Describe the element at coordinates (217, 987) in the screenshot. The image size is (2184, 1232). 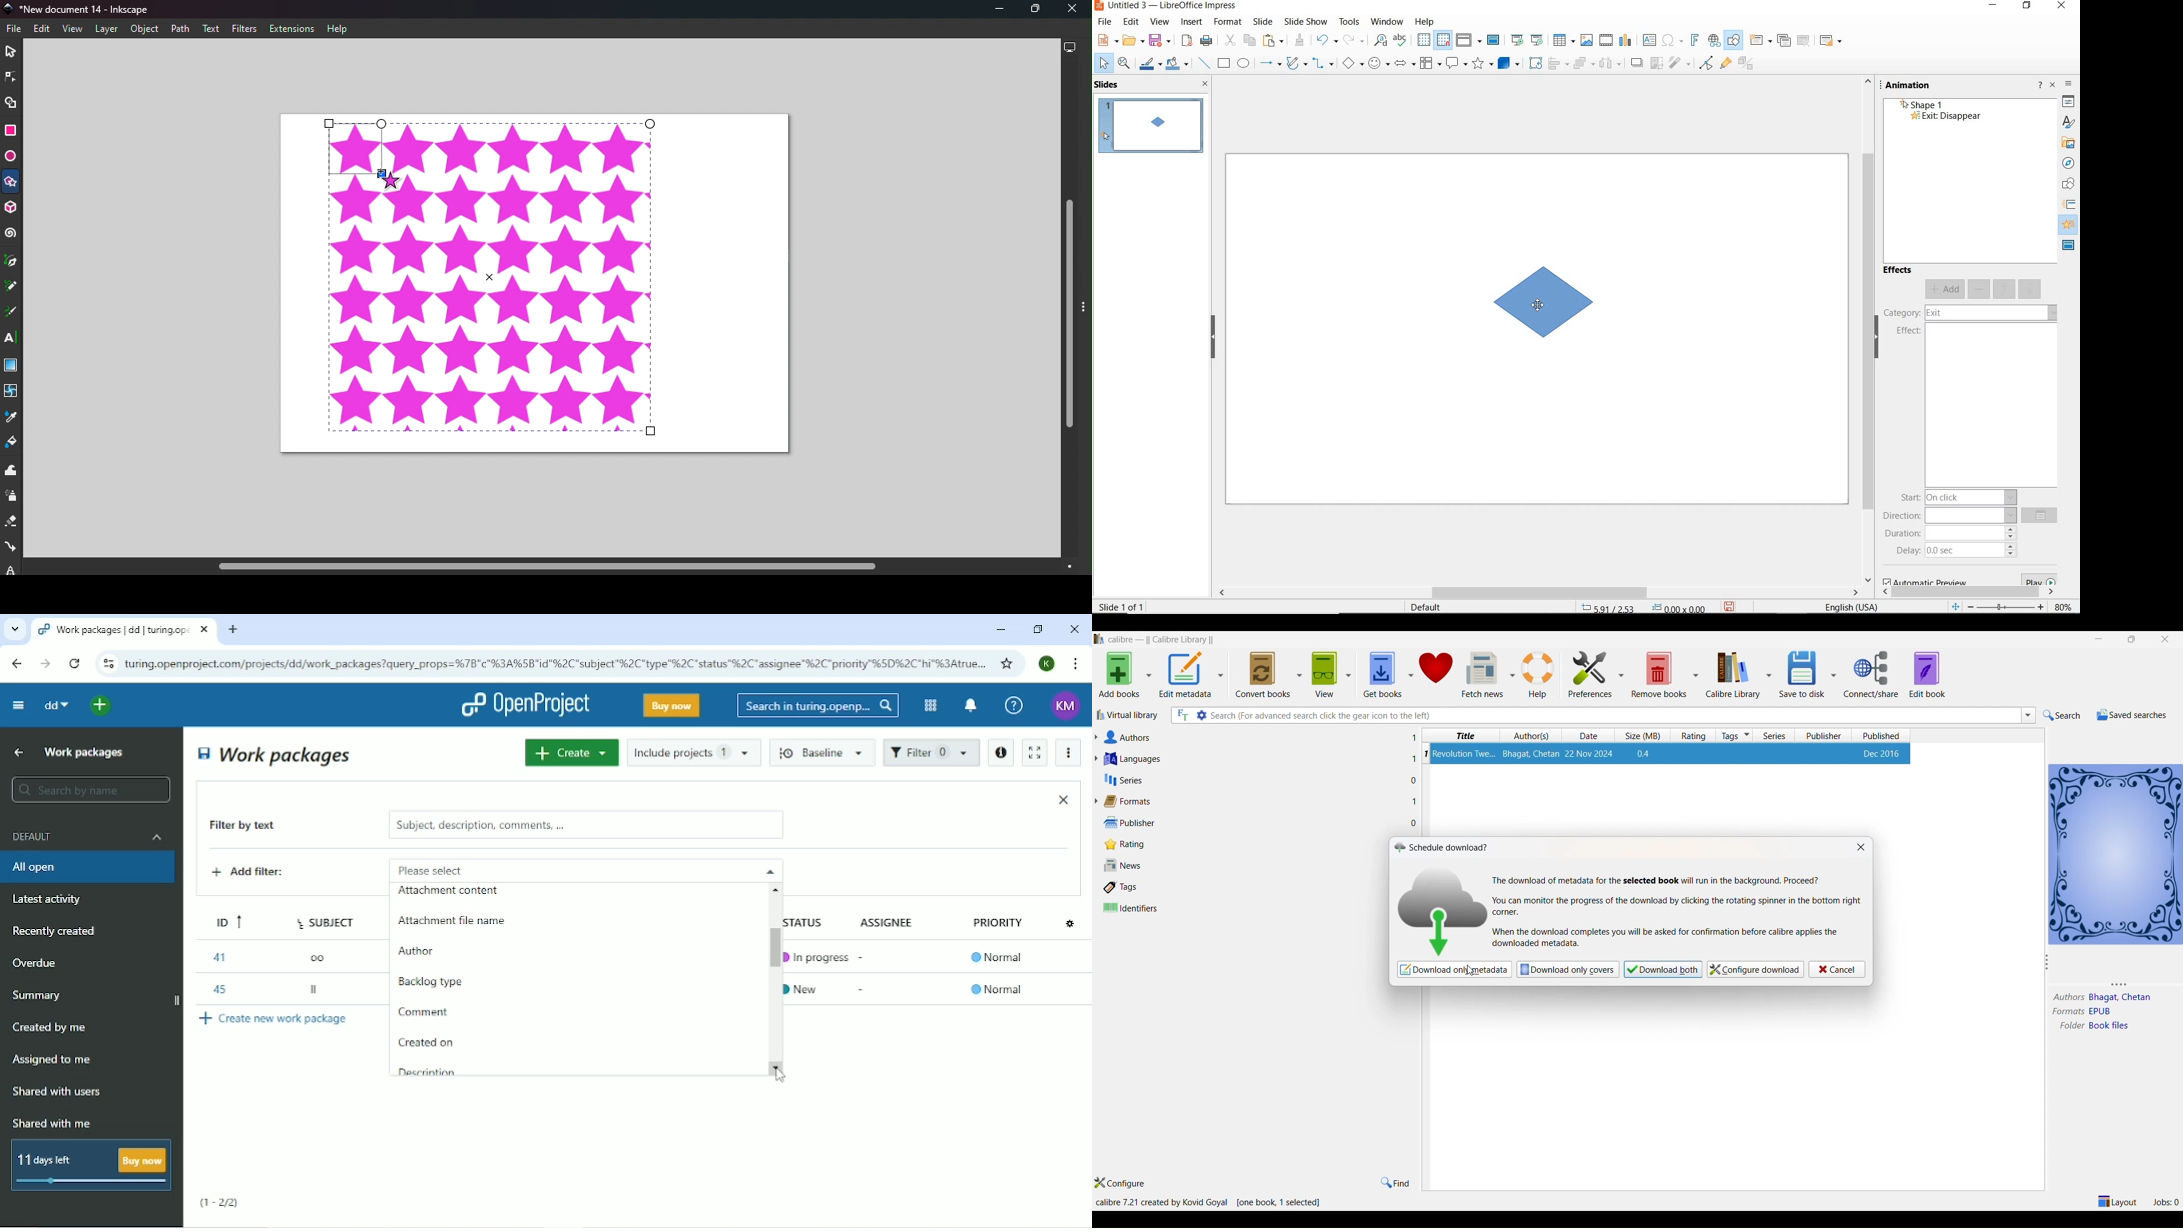
I see `45` at that location.